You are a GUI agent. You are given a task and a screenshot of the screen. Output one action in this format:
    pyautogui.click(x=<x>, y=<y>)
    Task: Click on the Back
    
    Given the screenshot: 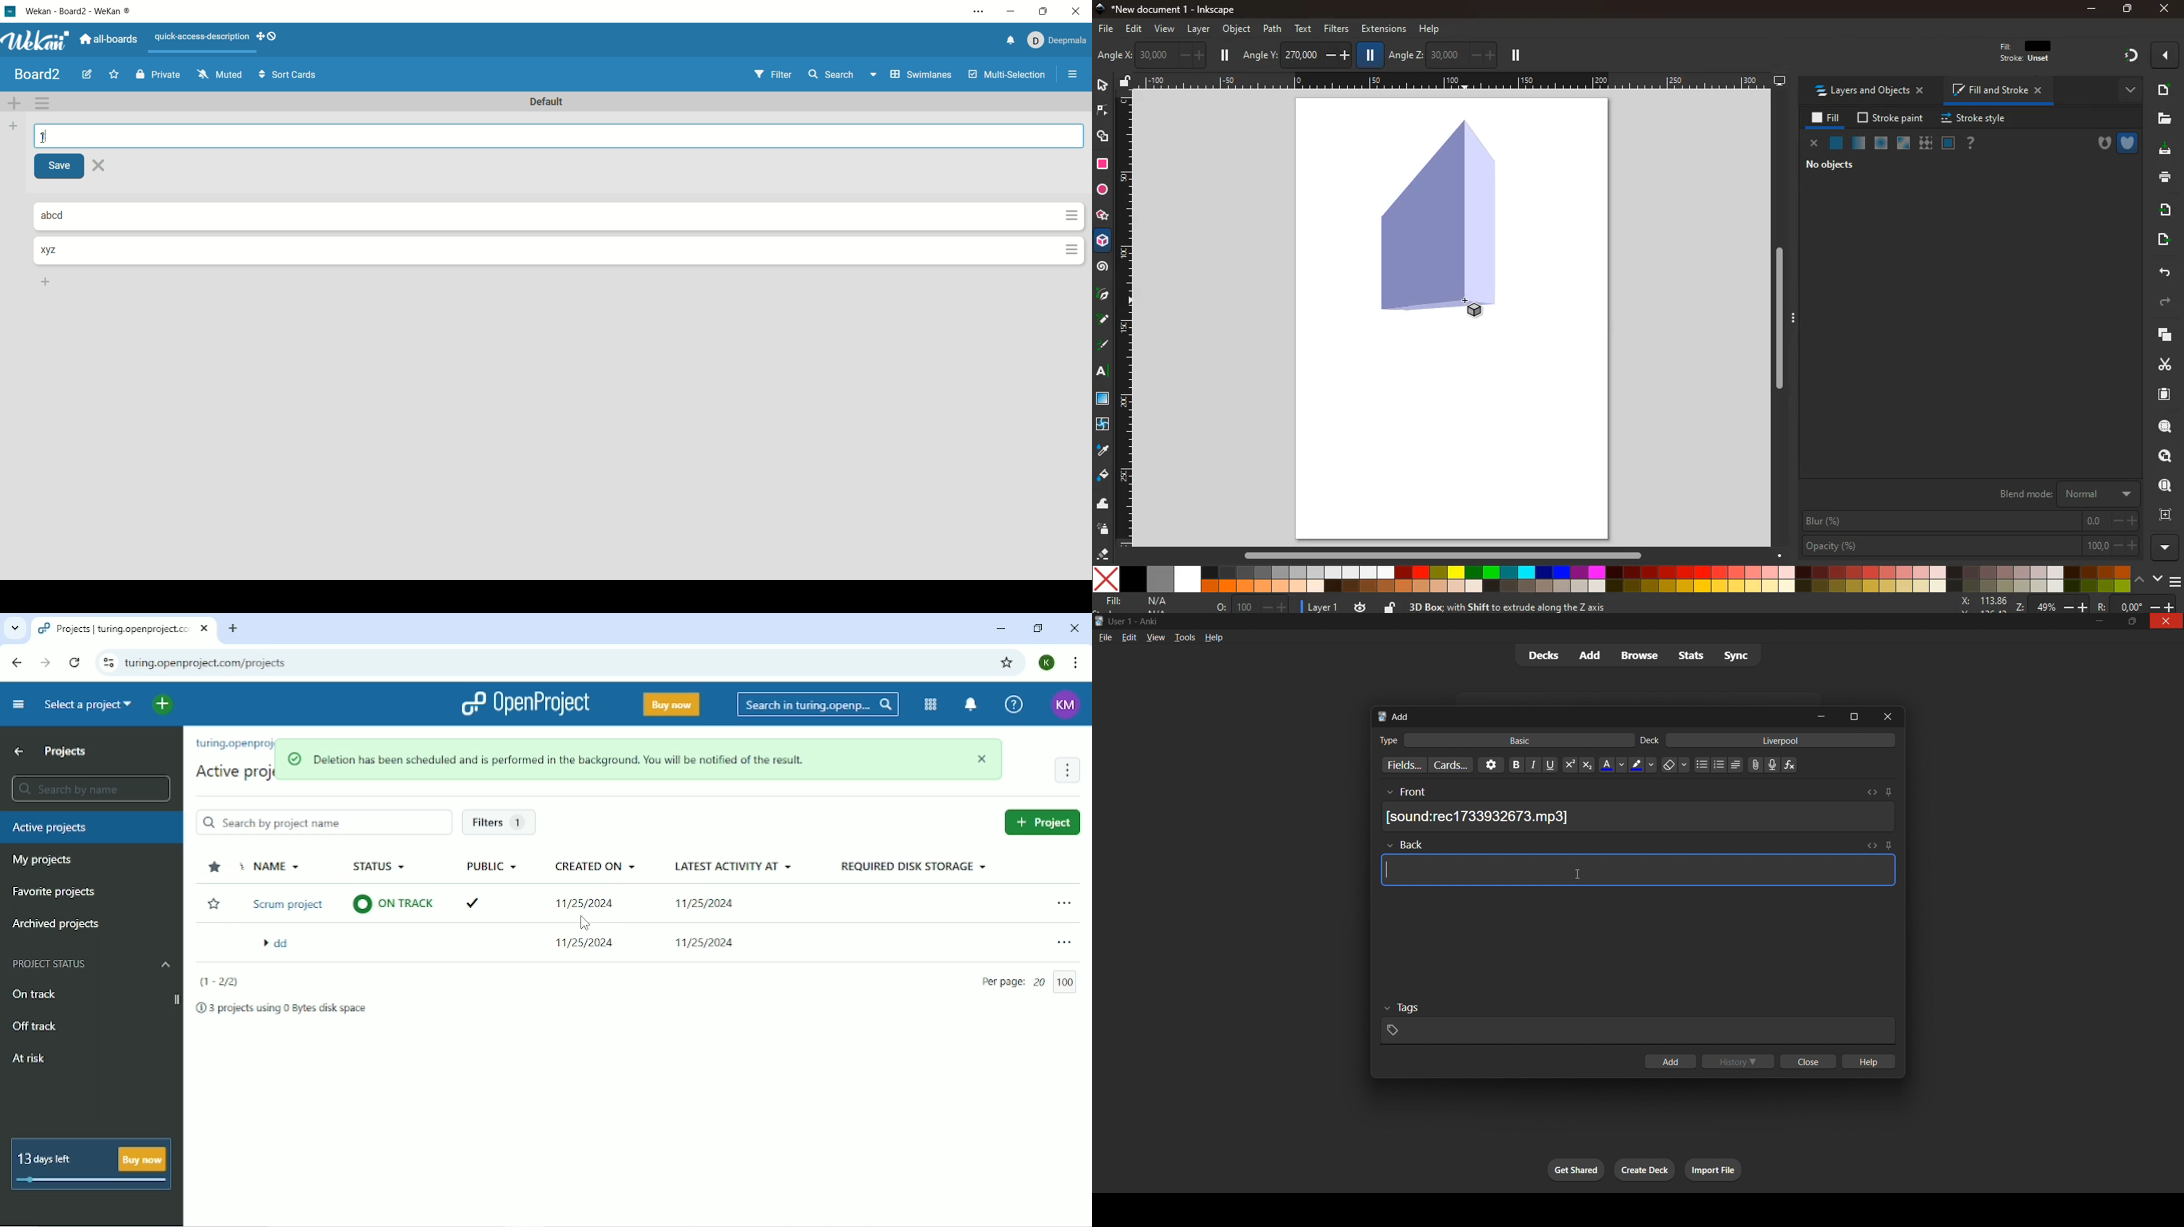 What is the action you would take?
    pyautogui.click(x=15, y=662)
    